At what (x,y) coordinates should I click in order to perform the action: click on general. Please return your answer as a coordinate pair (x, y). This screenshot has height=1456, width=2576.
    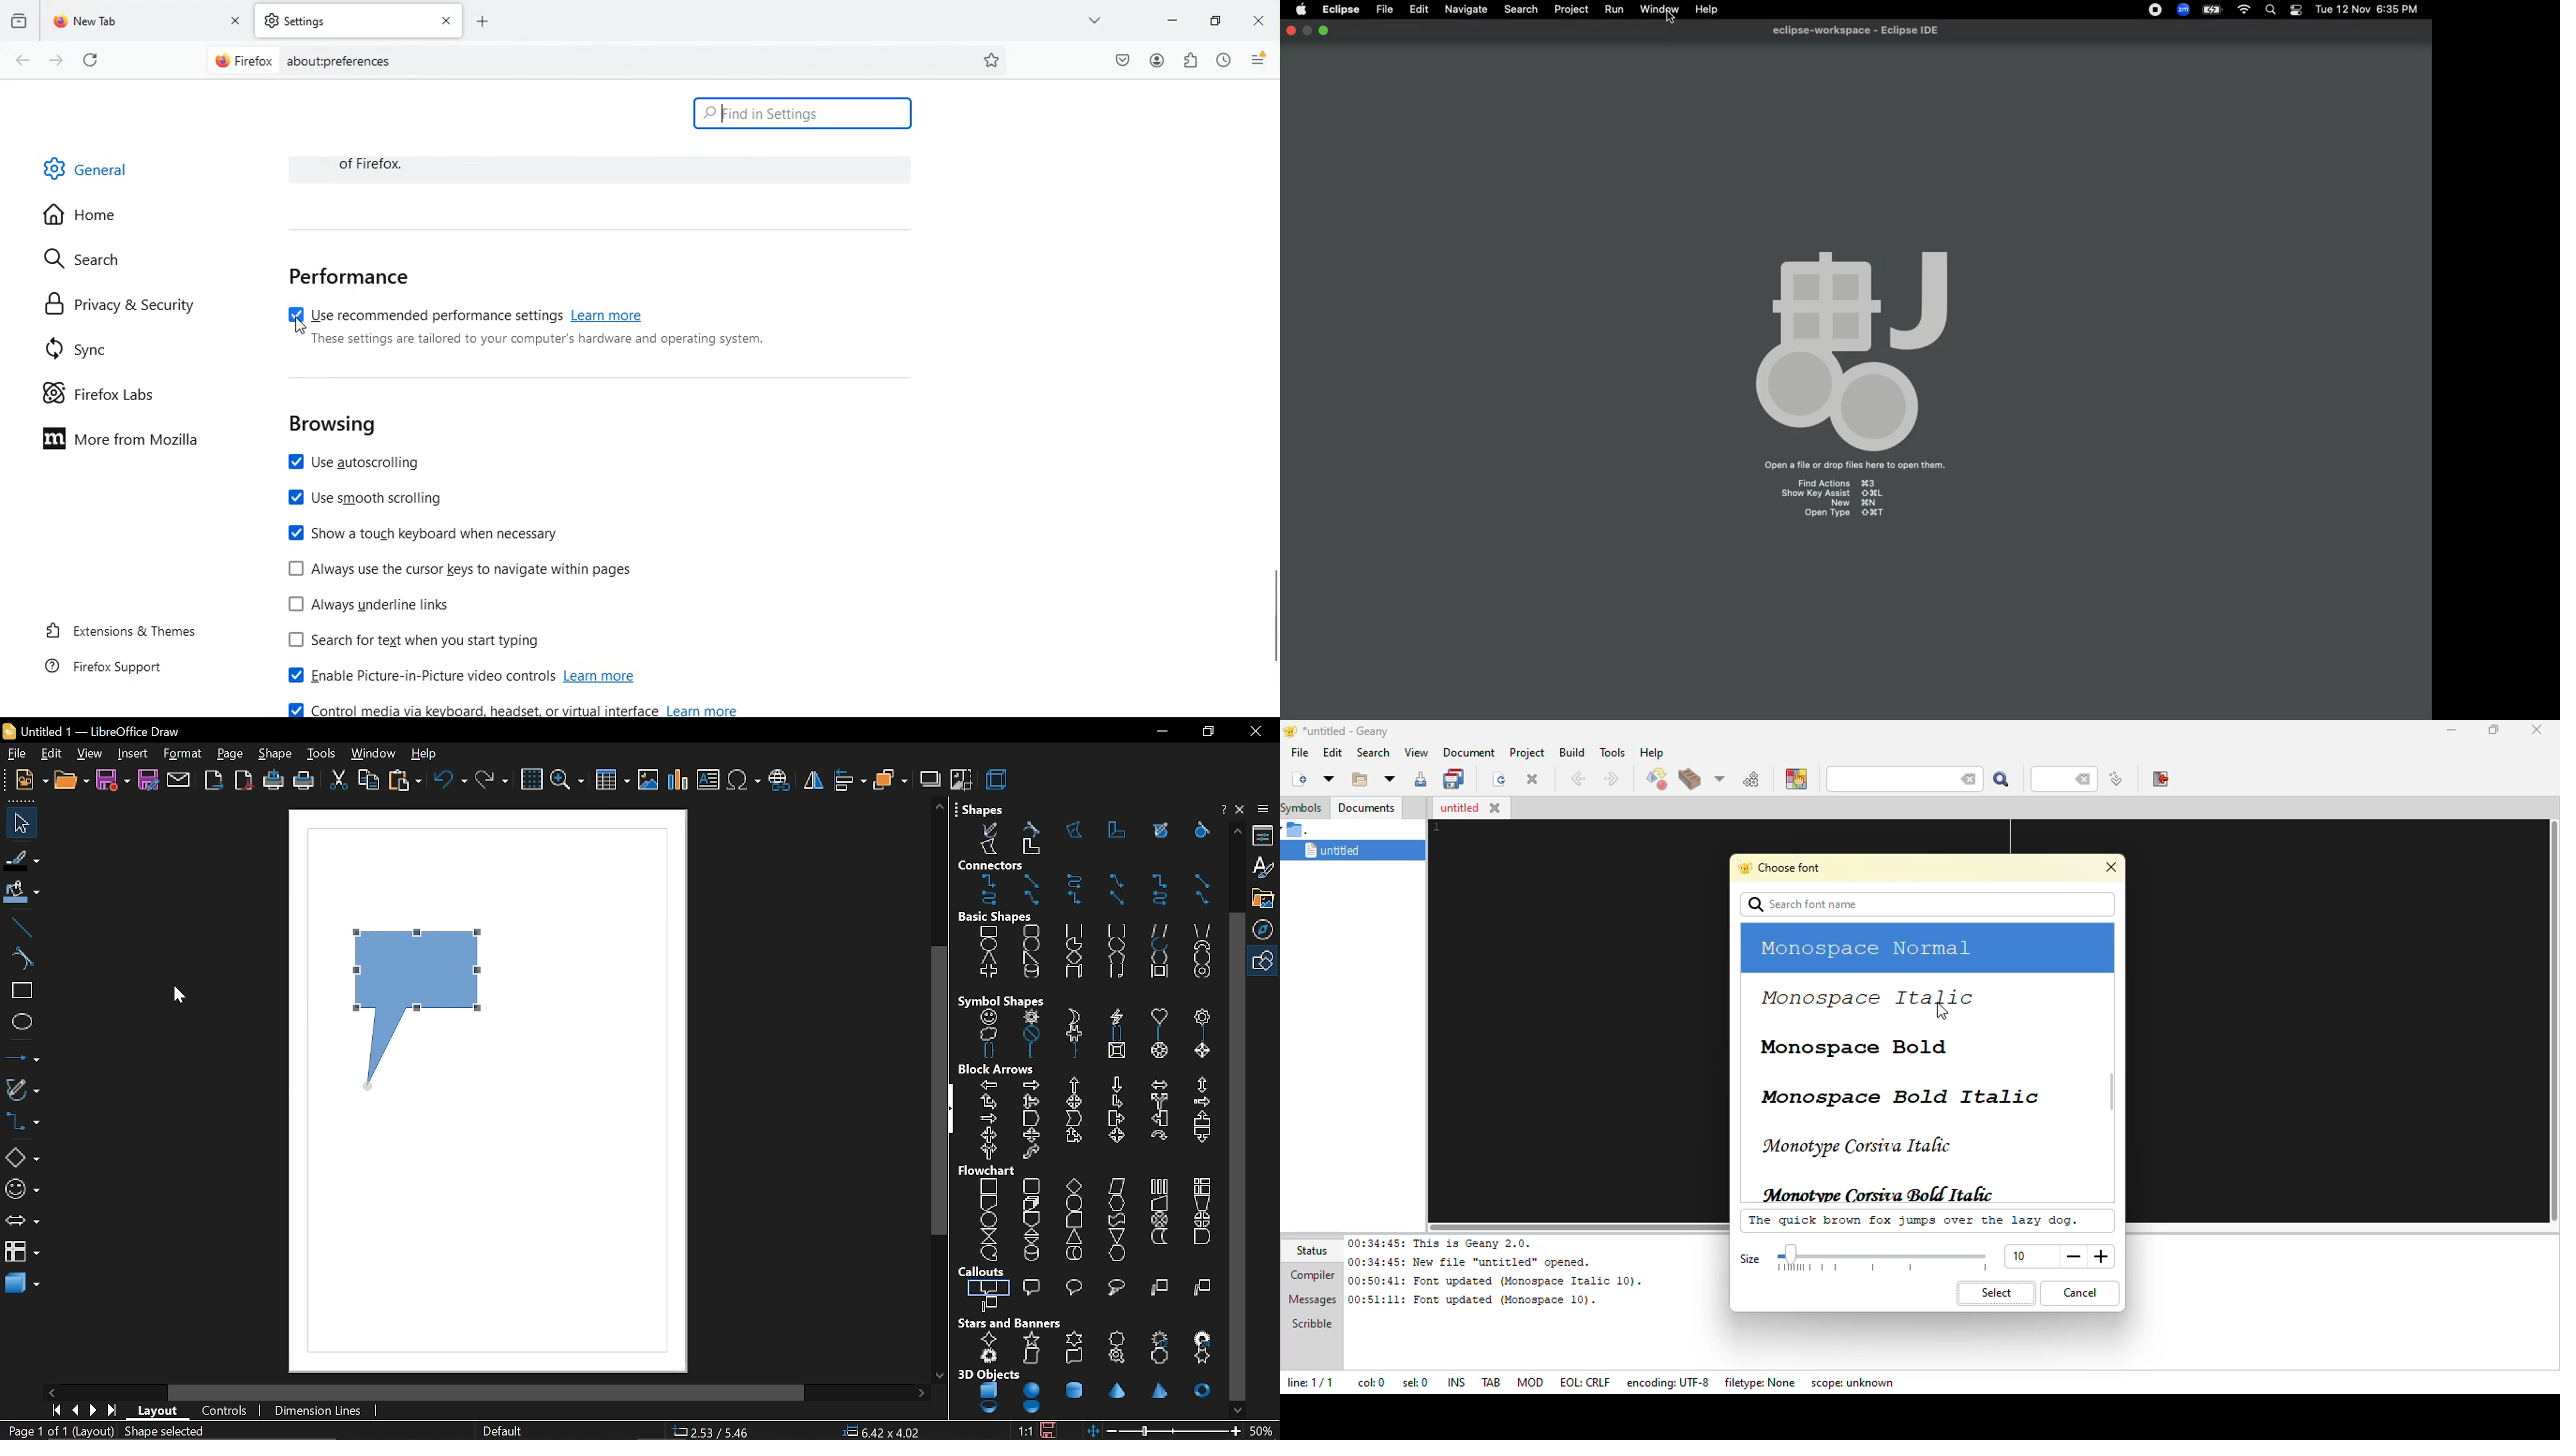
    Looking at the image, I should click on (88, 167).